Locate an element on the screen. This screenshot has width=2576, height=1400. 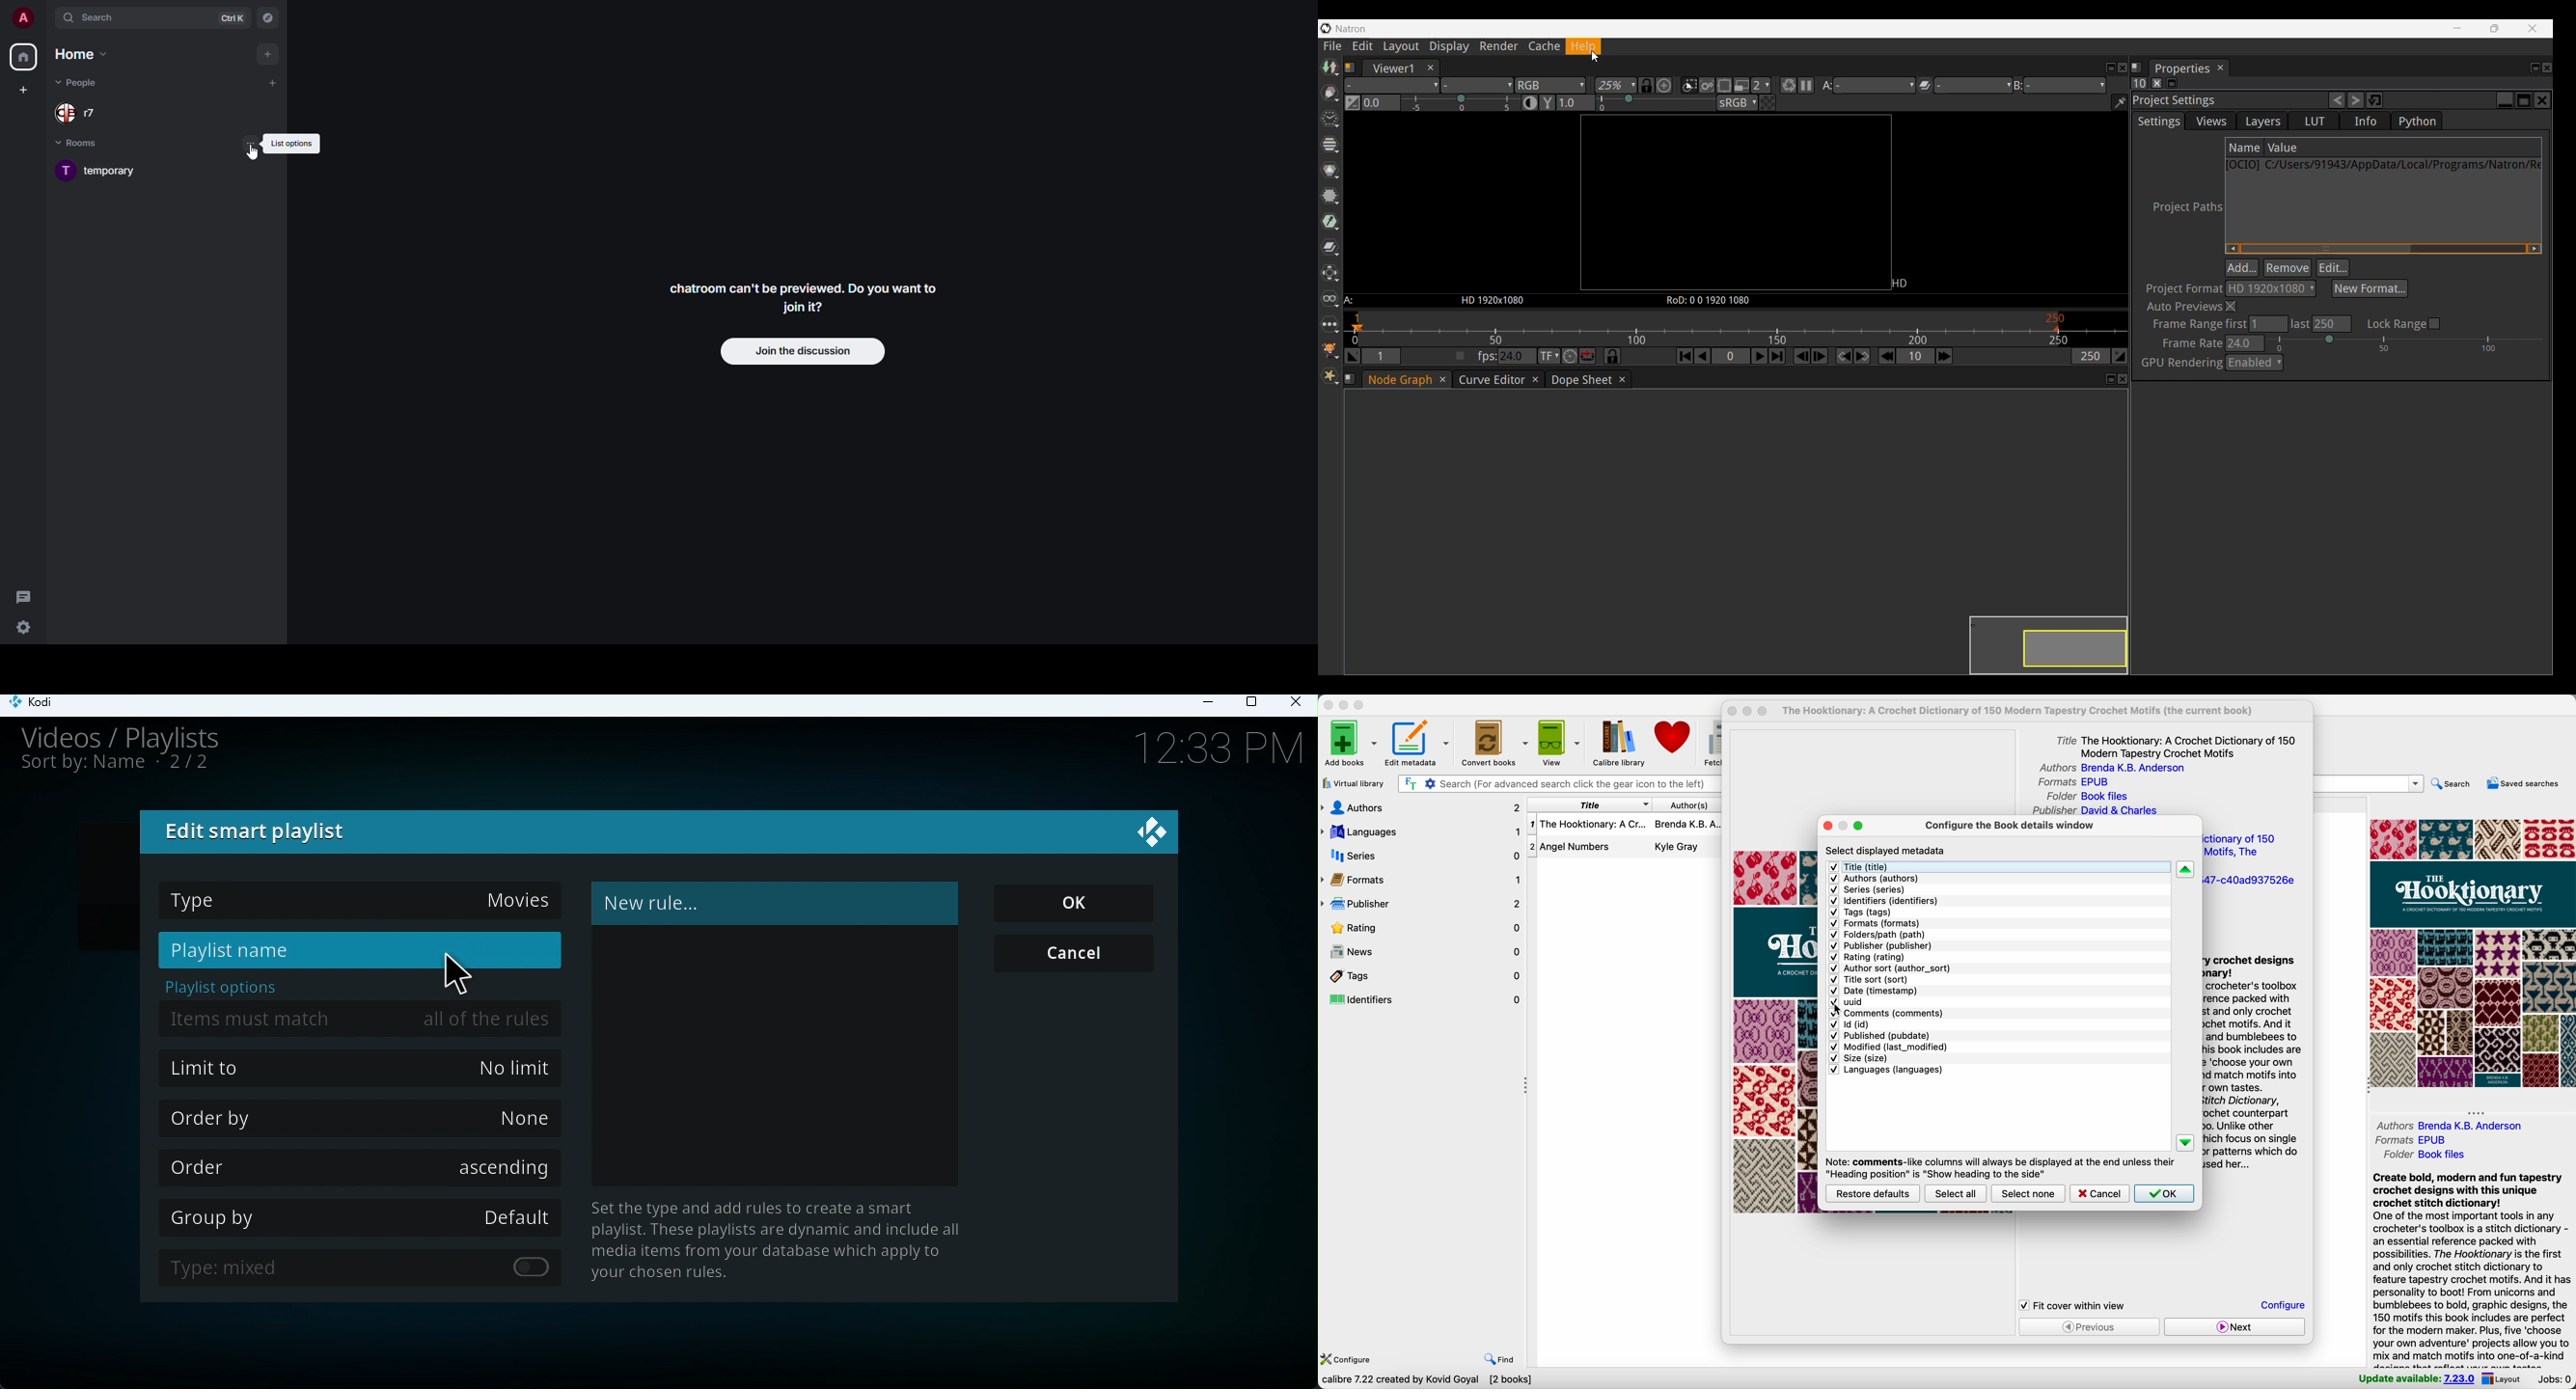
current book is located at coordinates (2025, 711).